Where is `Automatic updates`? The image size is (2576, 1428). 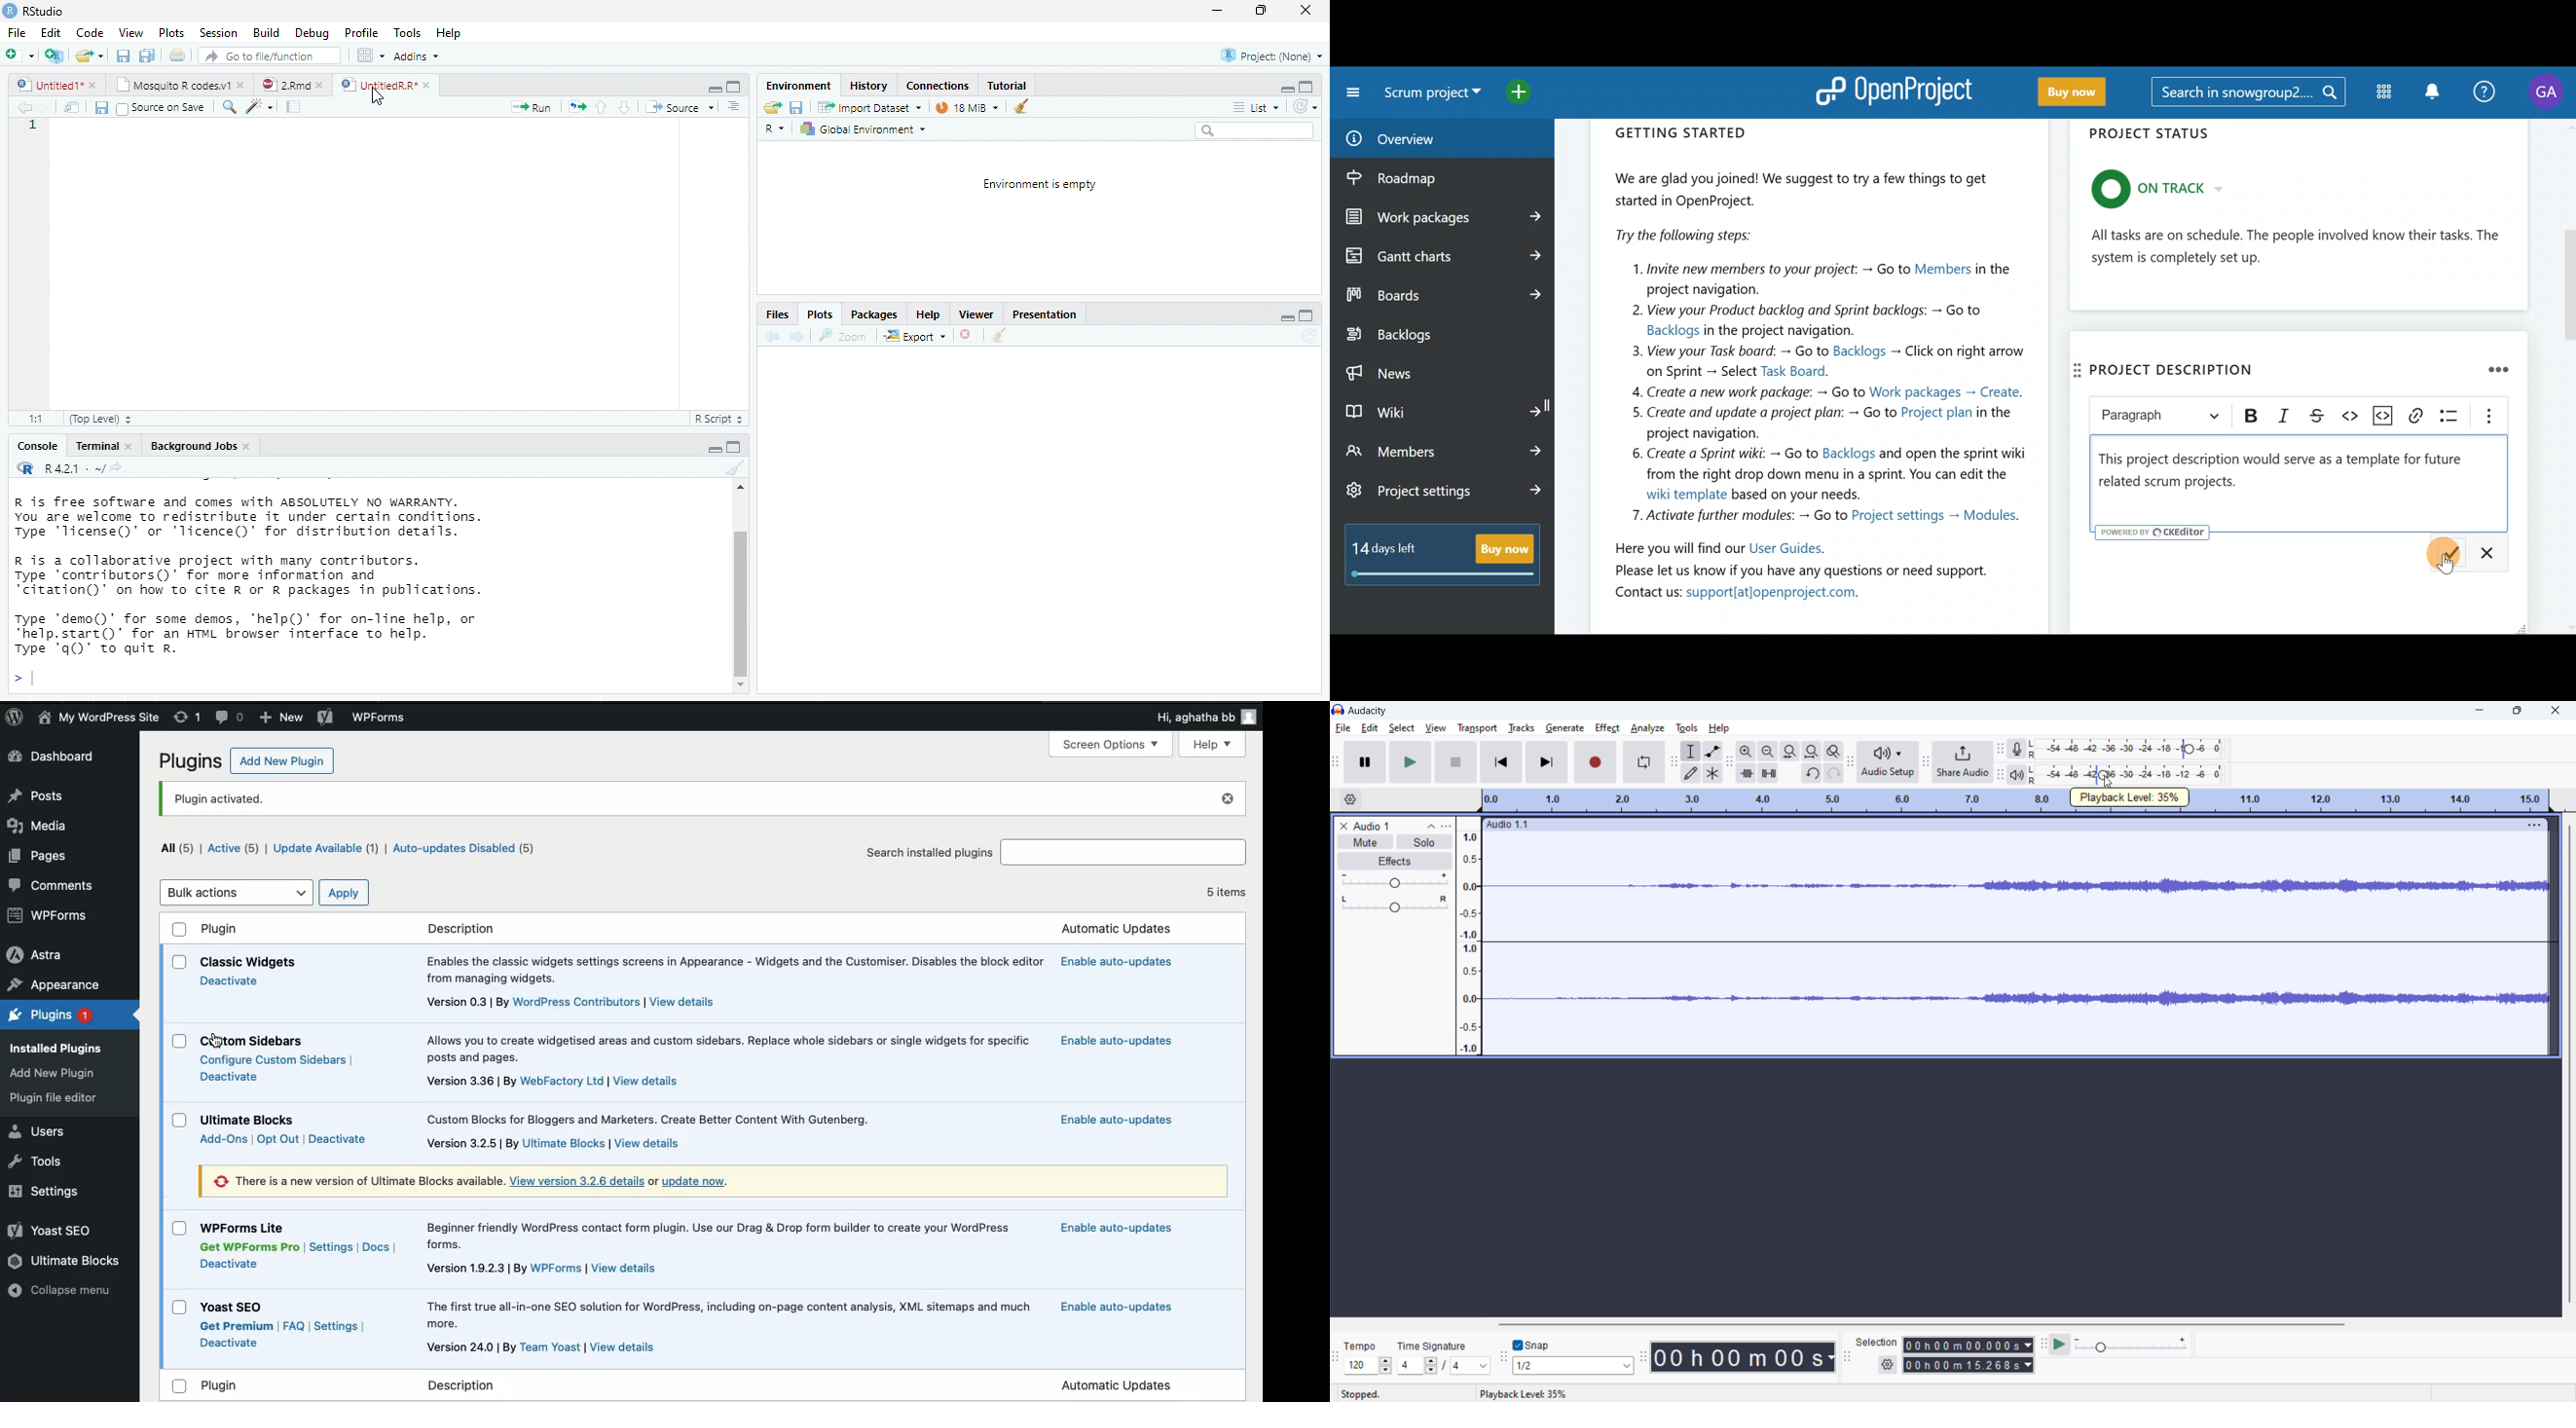
Automatic updates is located at coordinates (1110, 1121).